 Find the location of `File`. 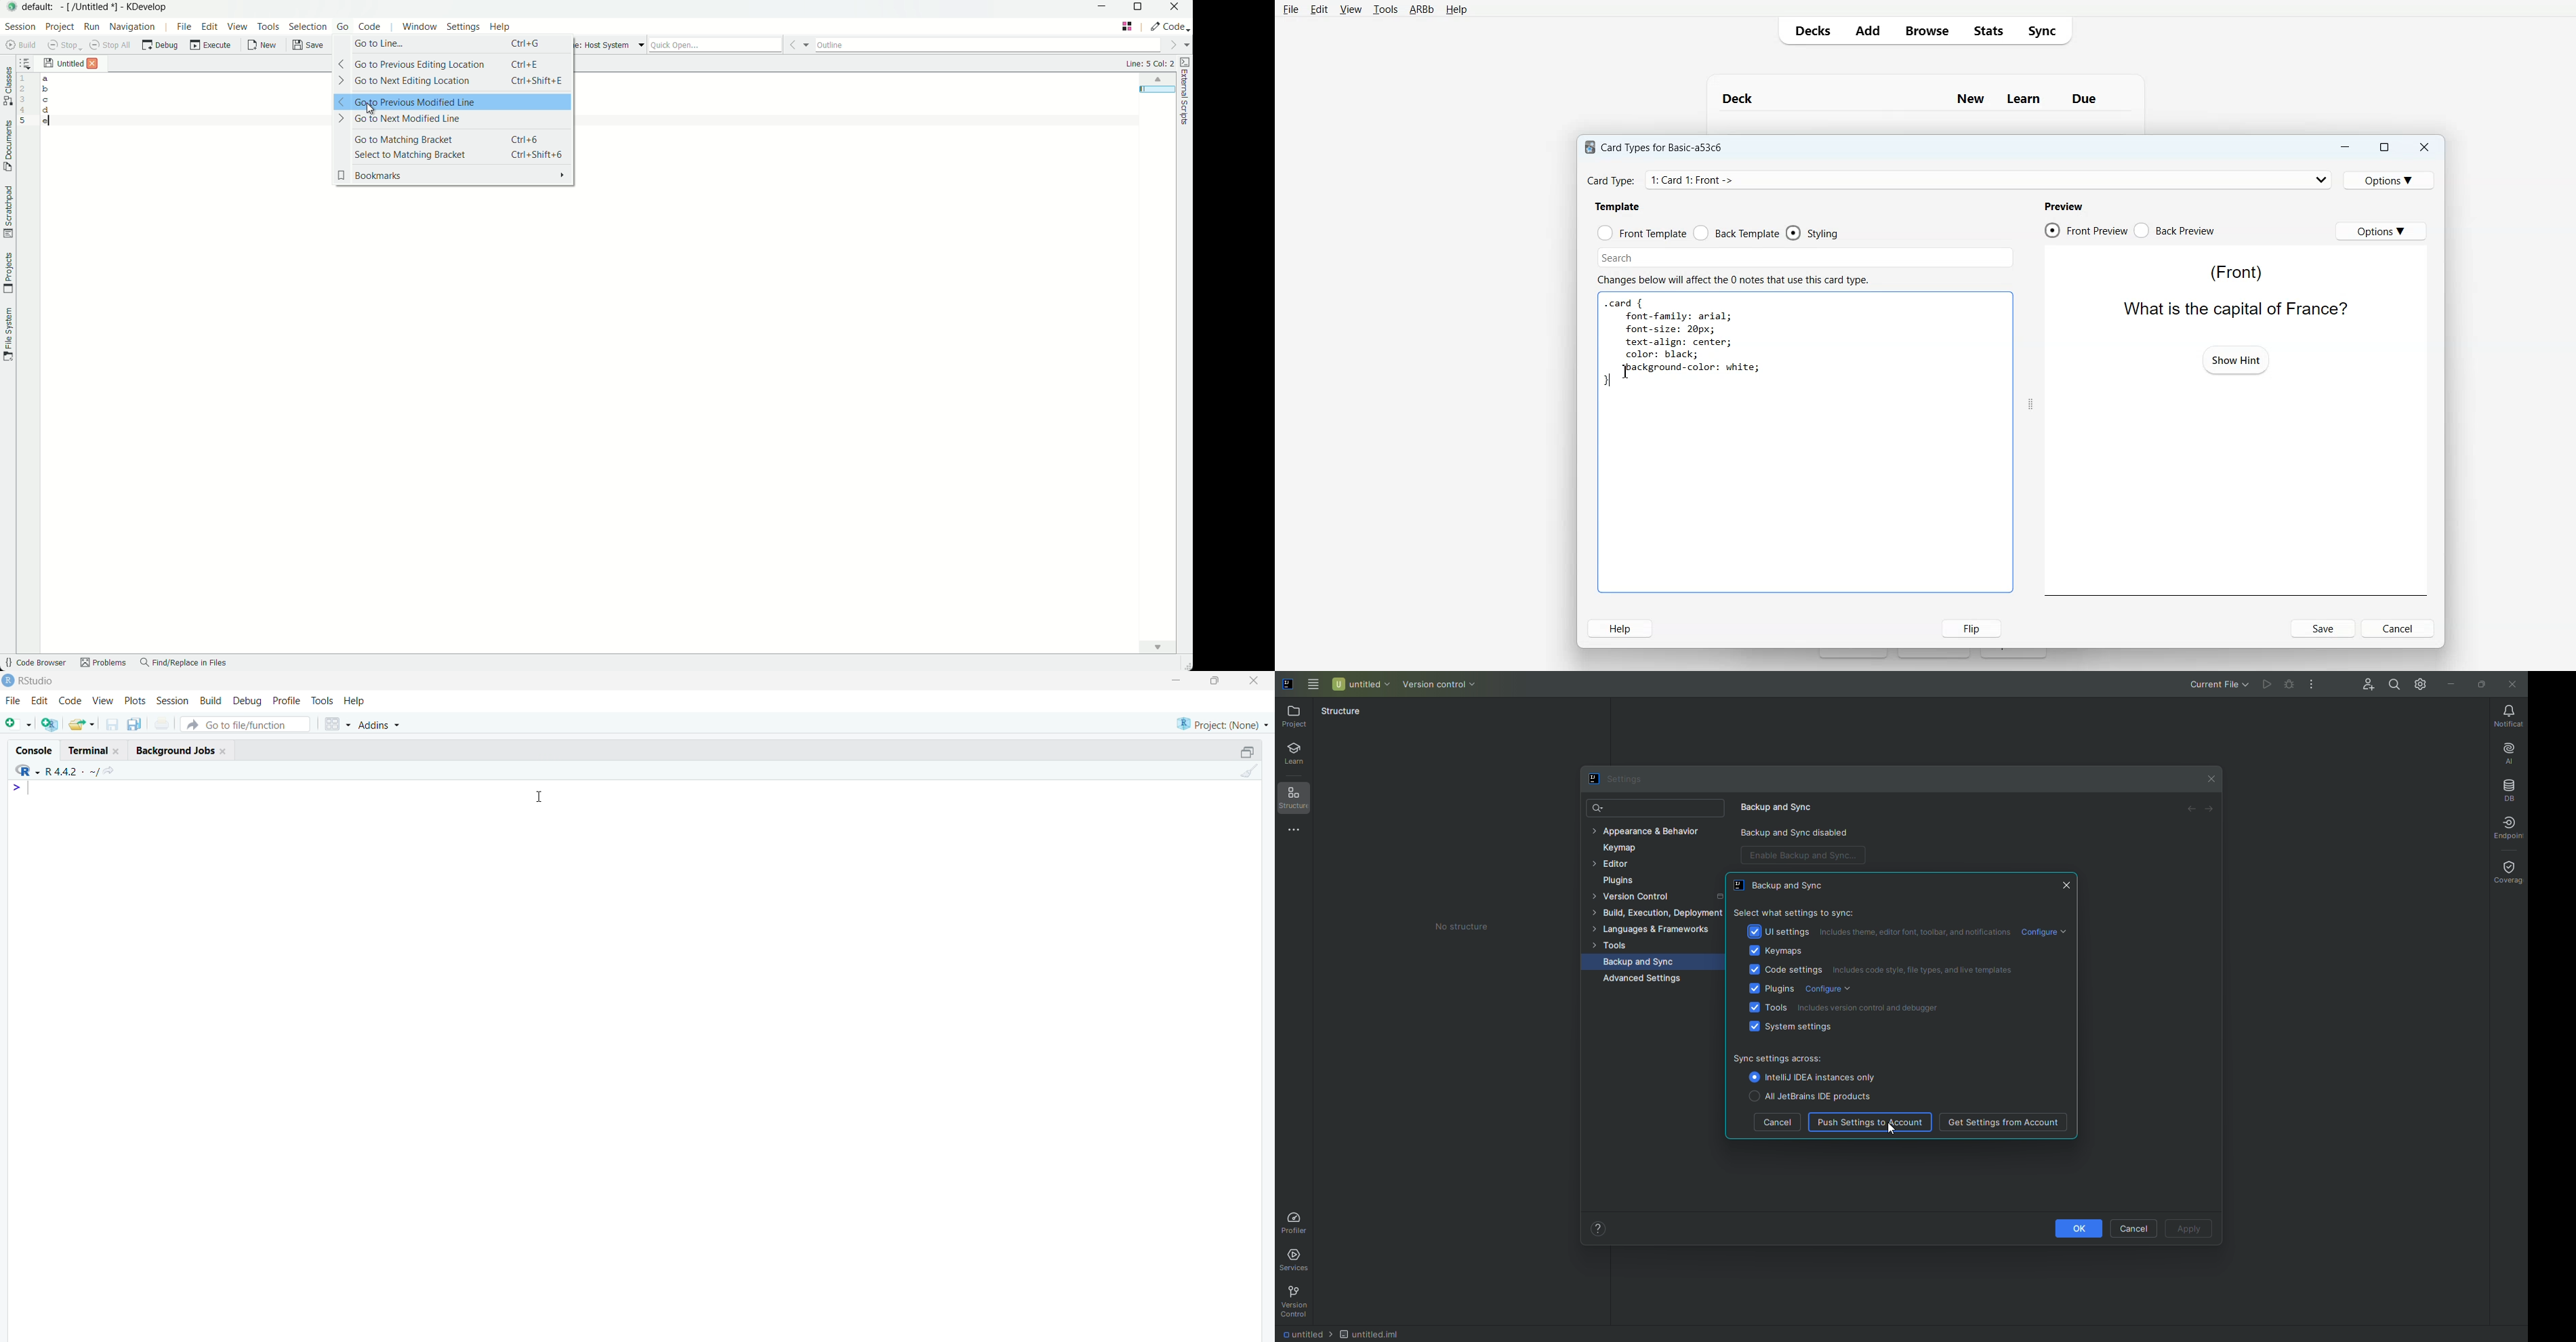

File is located at coordinates (1290, 9).